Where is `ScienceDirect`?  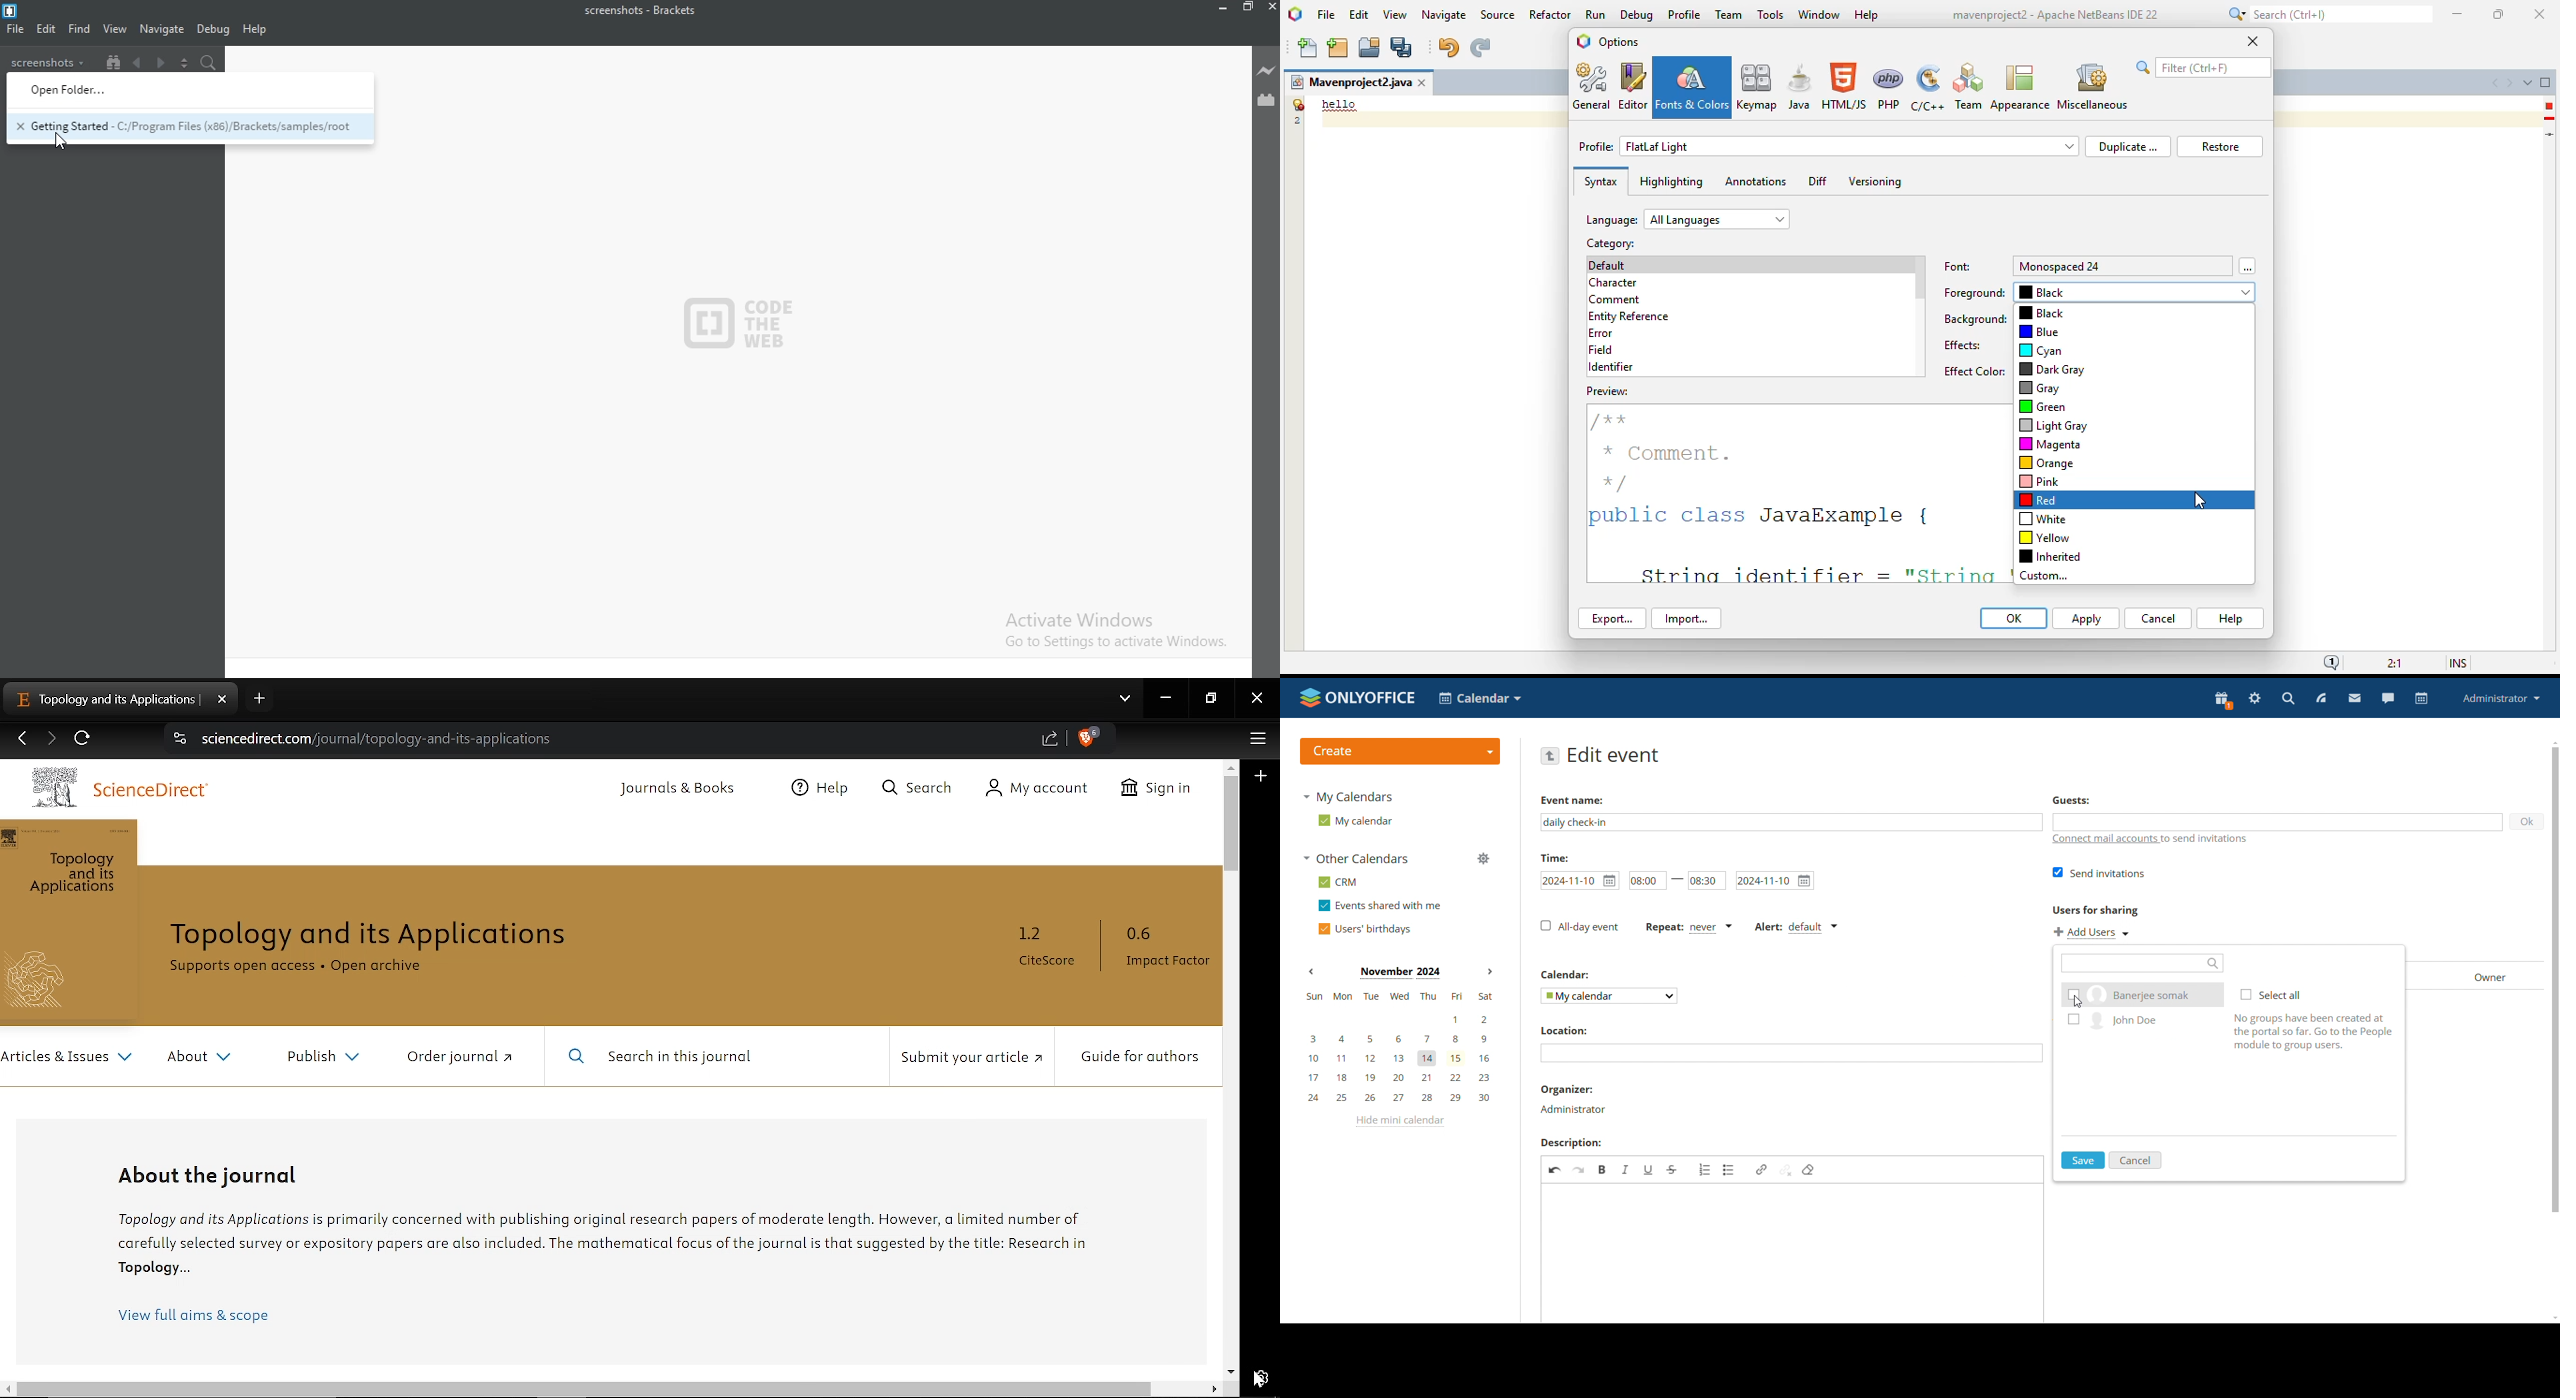
ScienceDirect is located at coordinates (149, 792).